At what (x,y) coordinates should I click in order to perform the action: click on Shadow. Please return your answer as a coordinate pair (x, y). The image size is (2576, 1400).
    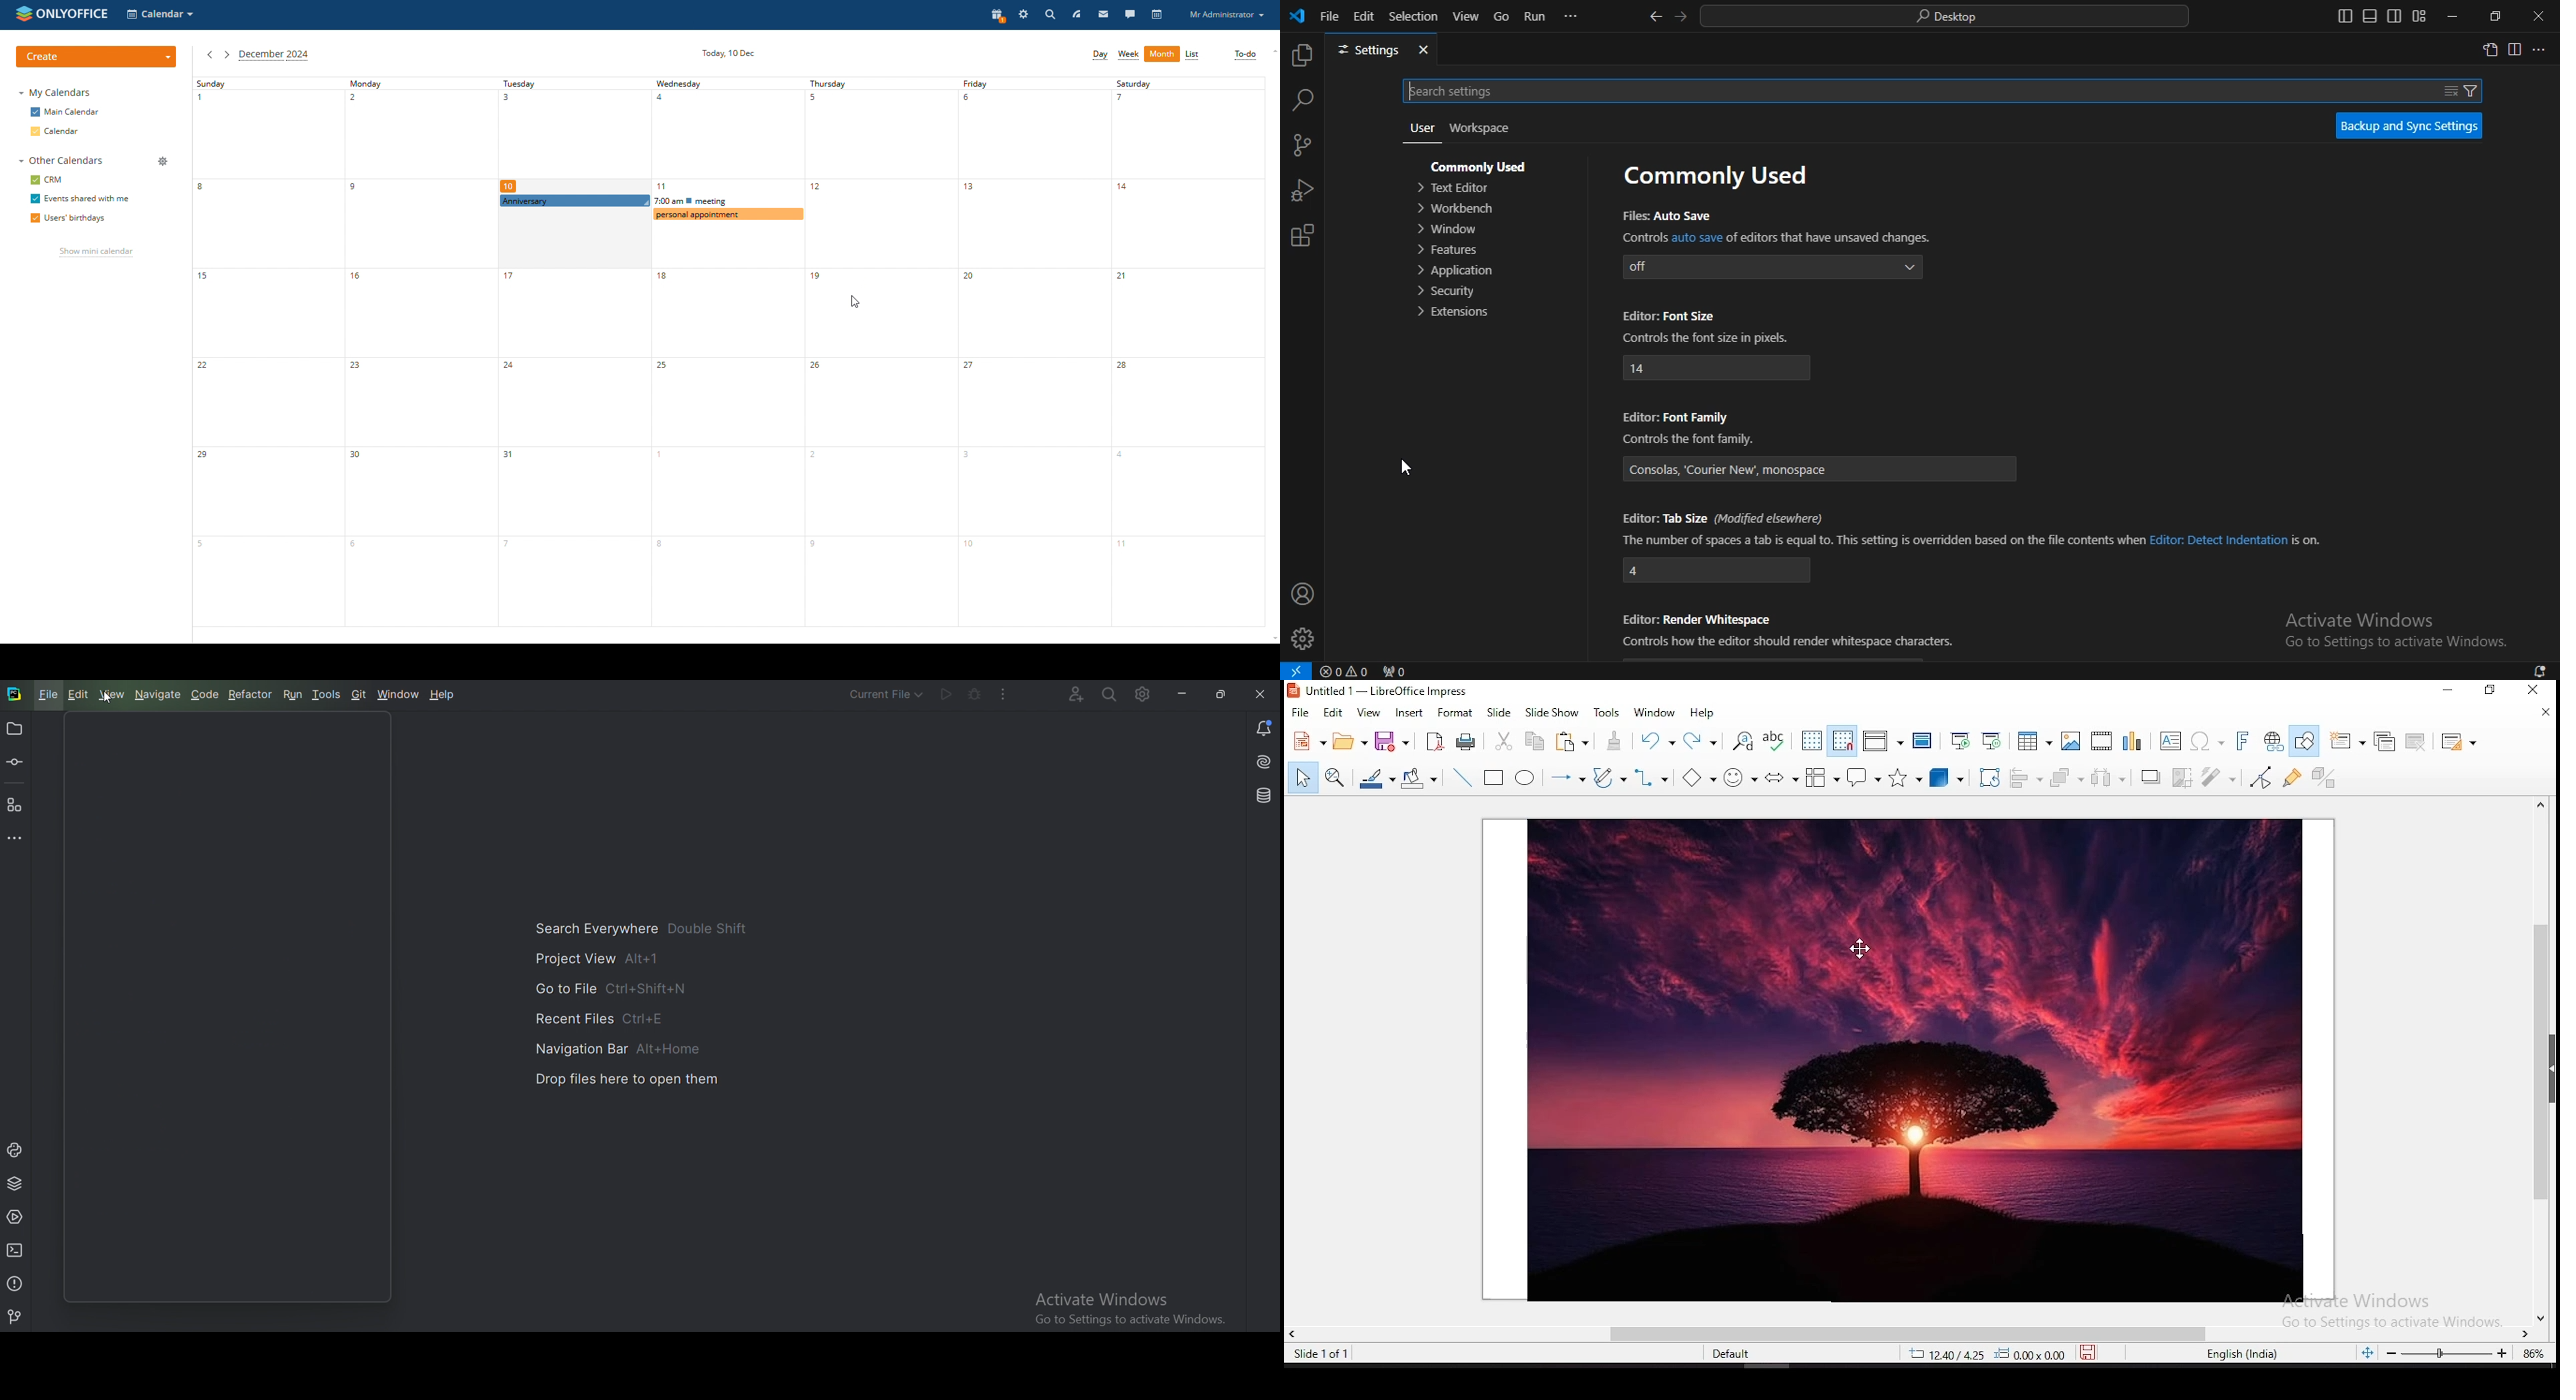
    Looking at the image, I should click on (2150, 778).